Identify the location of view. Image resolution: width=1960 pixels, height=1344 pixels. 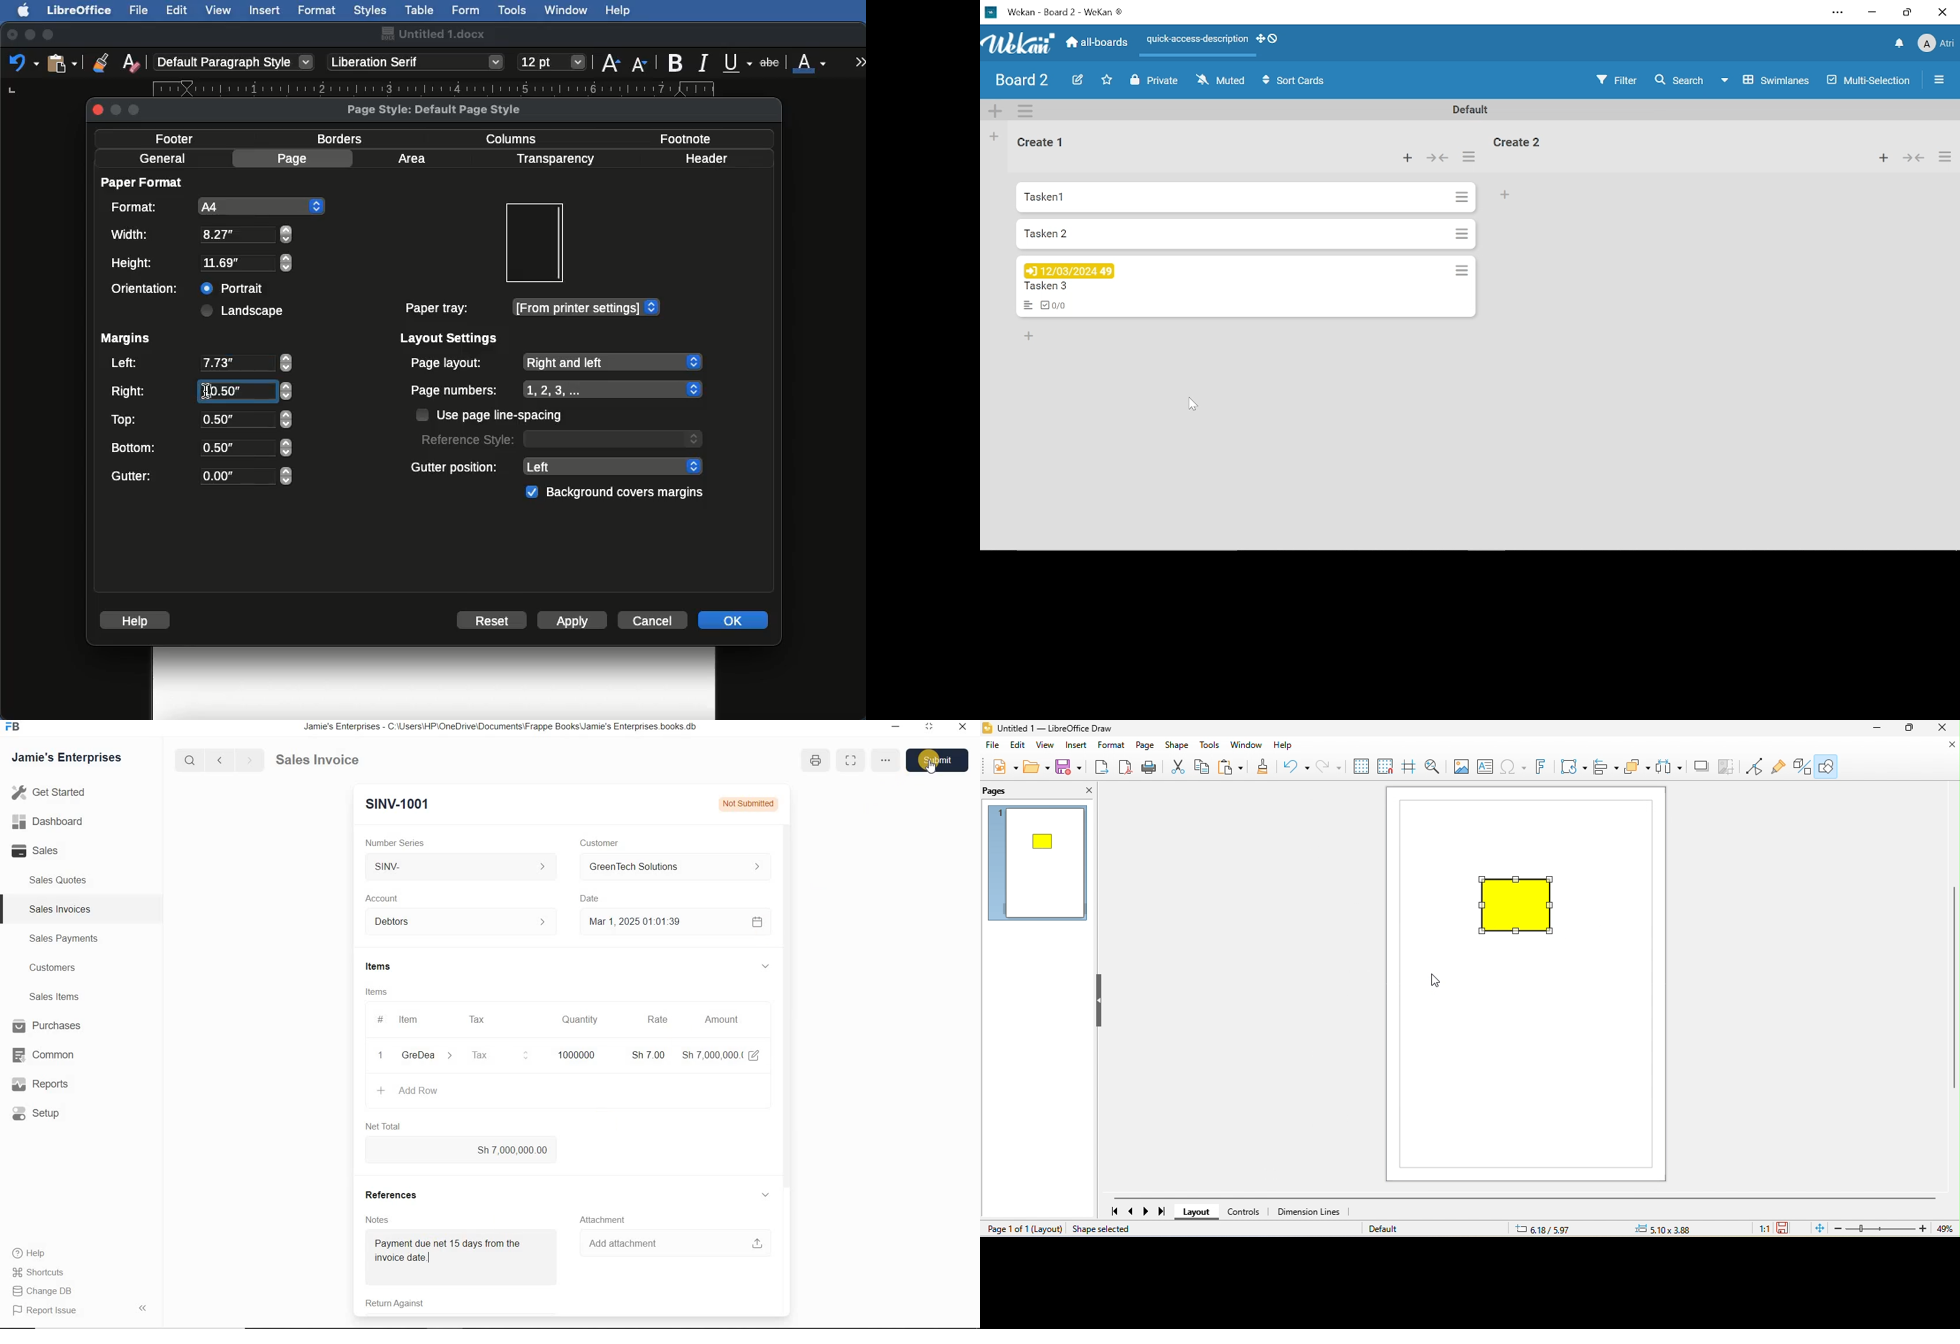
(1047, 745).